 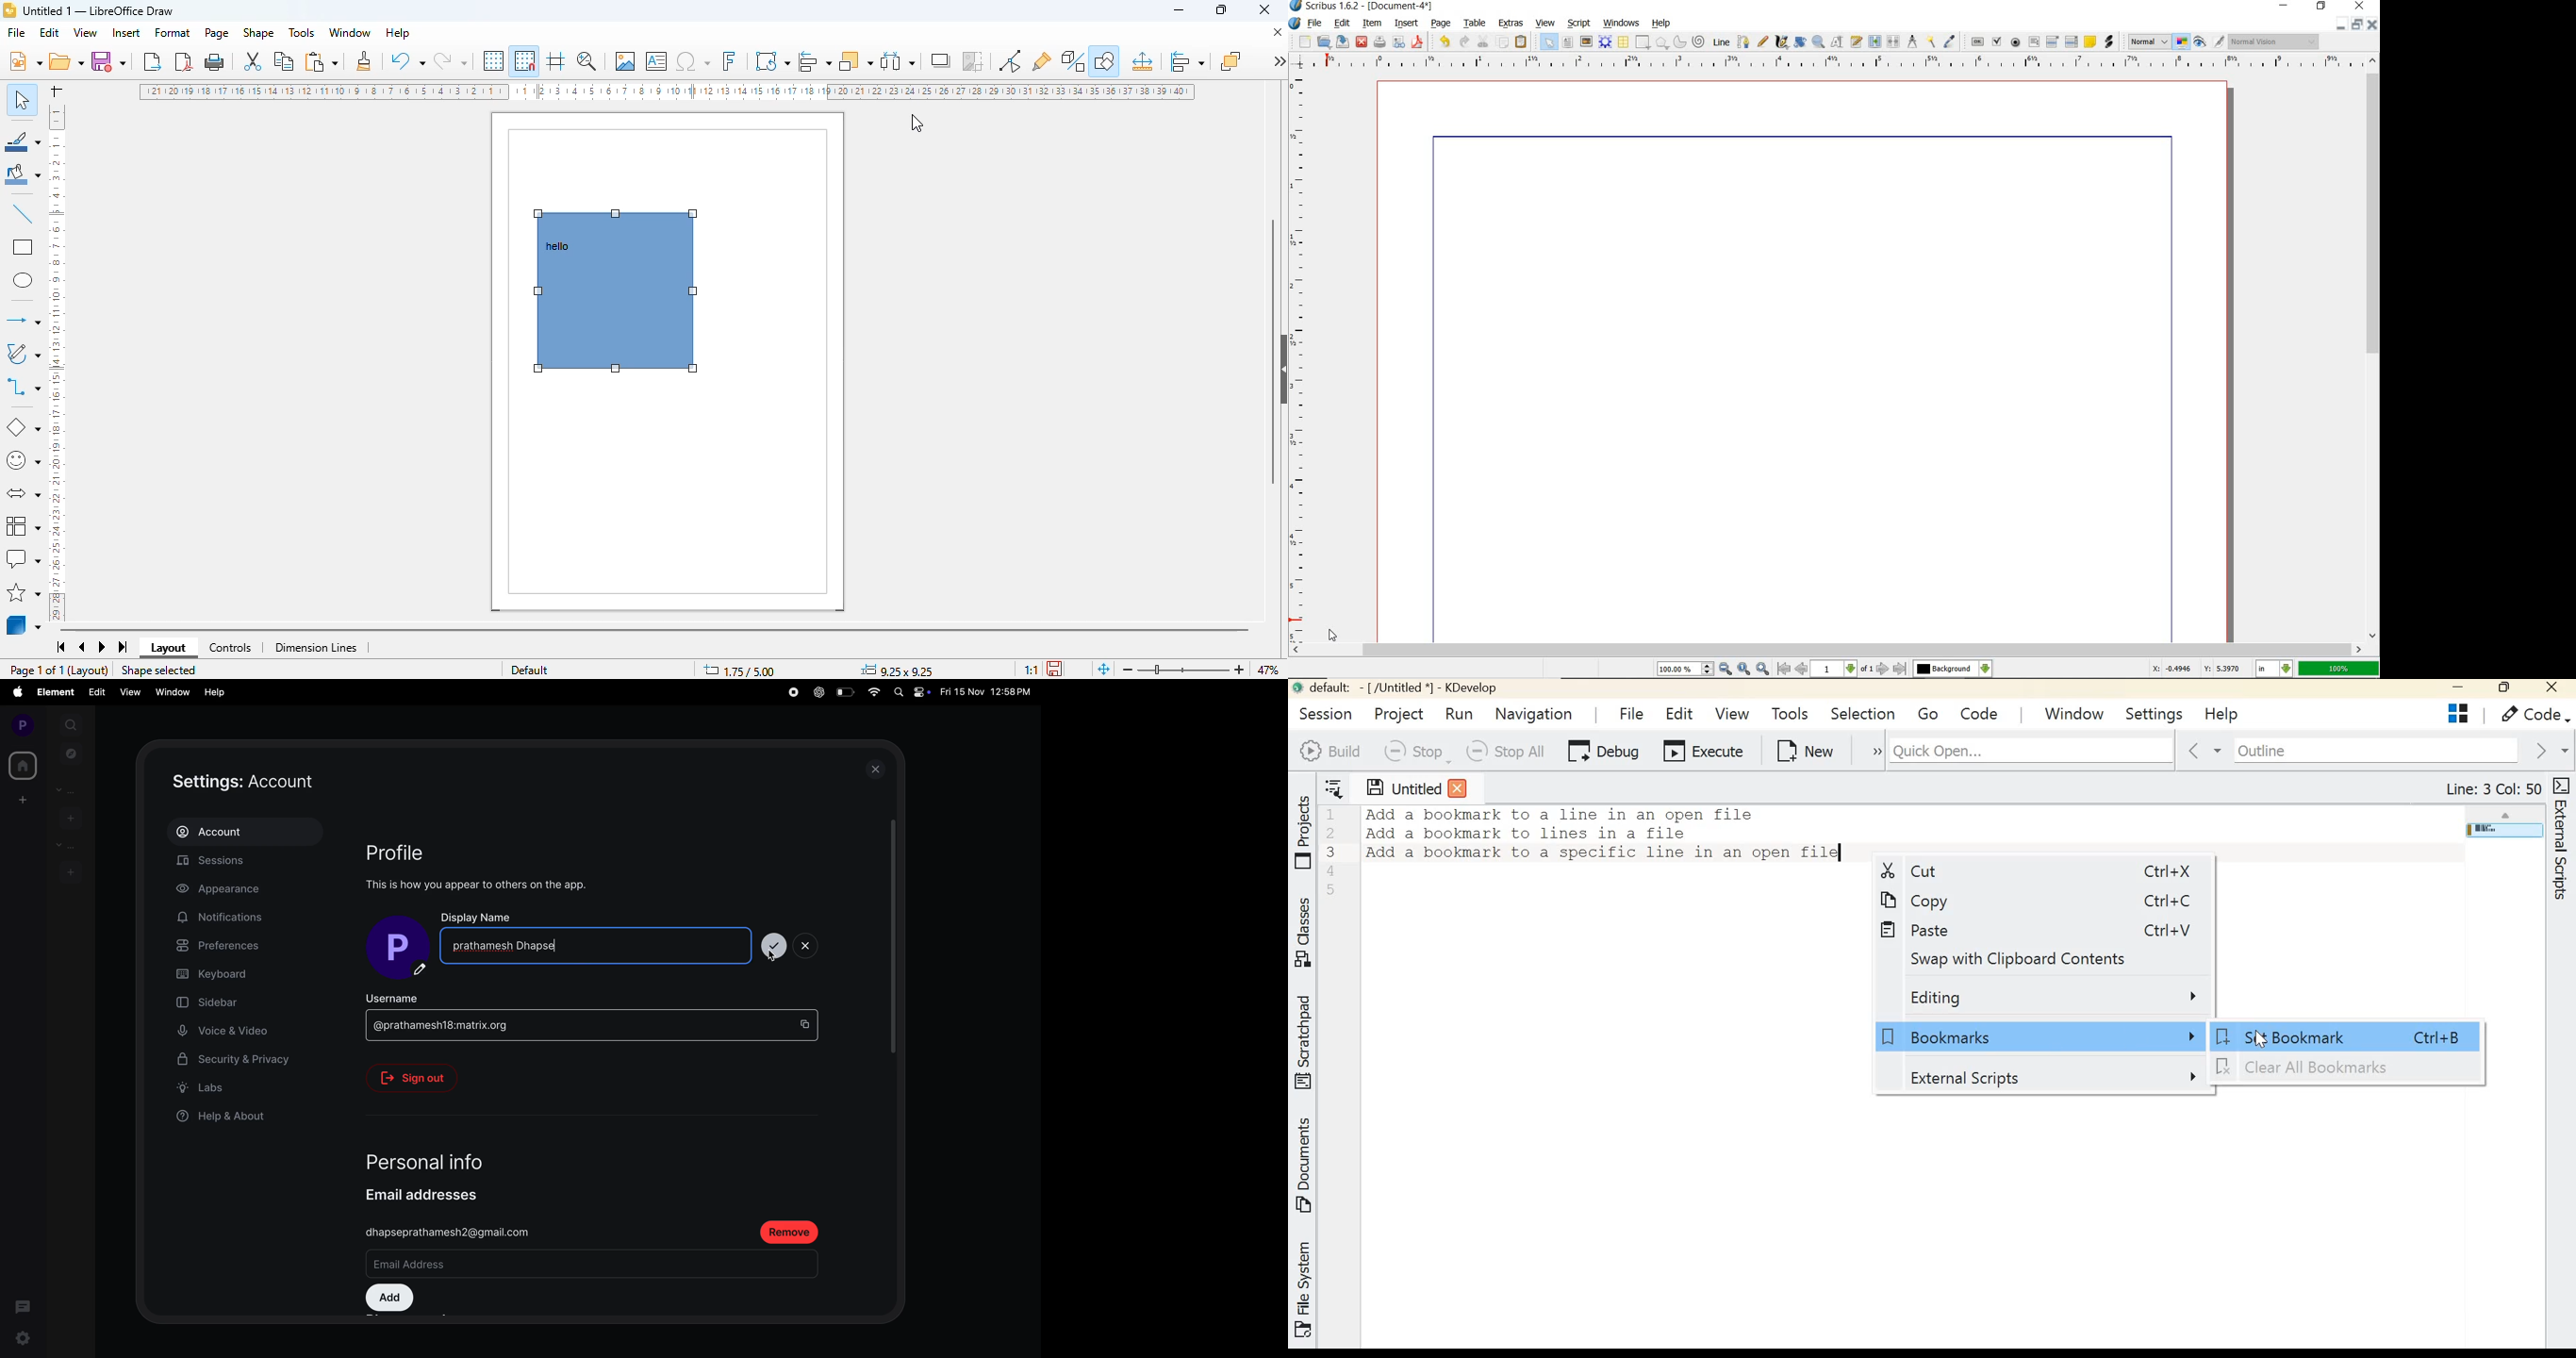 I want to click on file, so click(x=16, y=32).